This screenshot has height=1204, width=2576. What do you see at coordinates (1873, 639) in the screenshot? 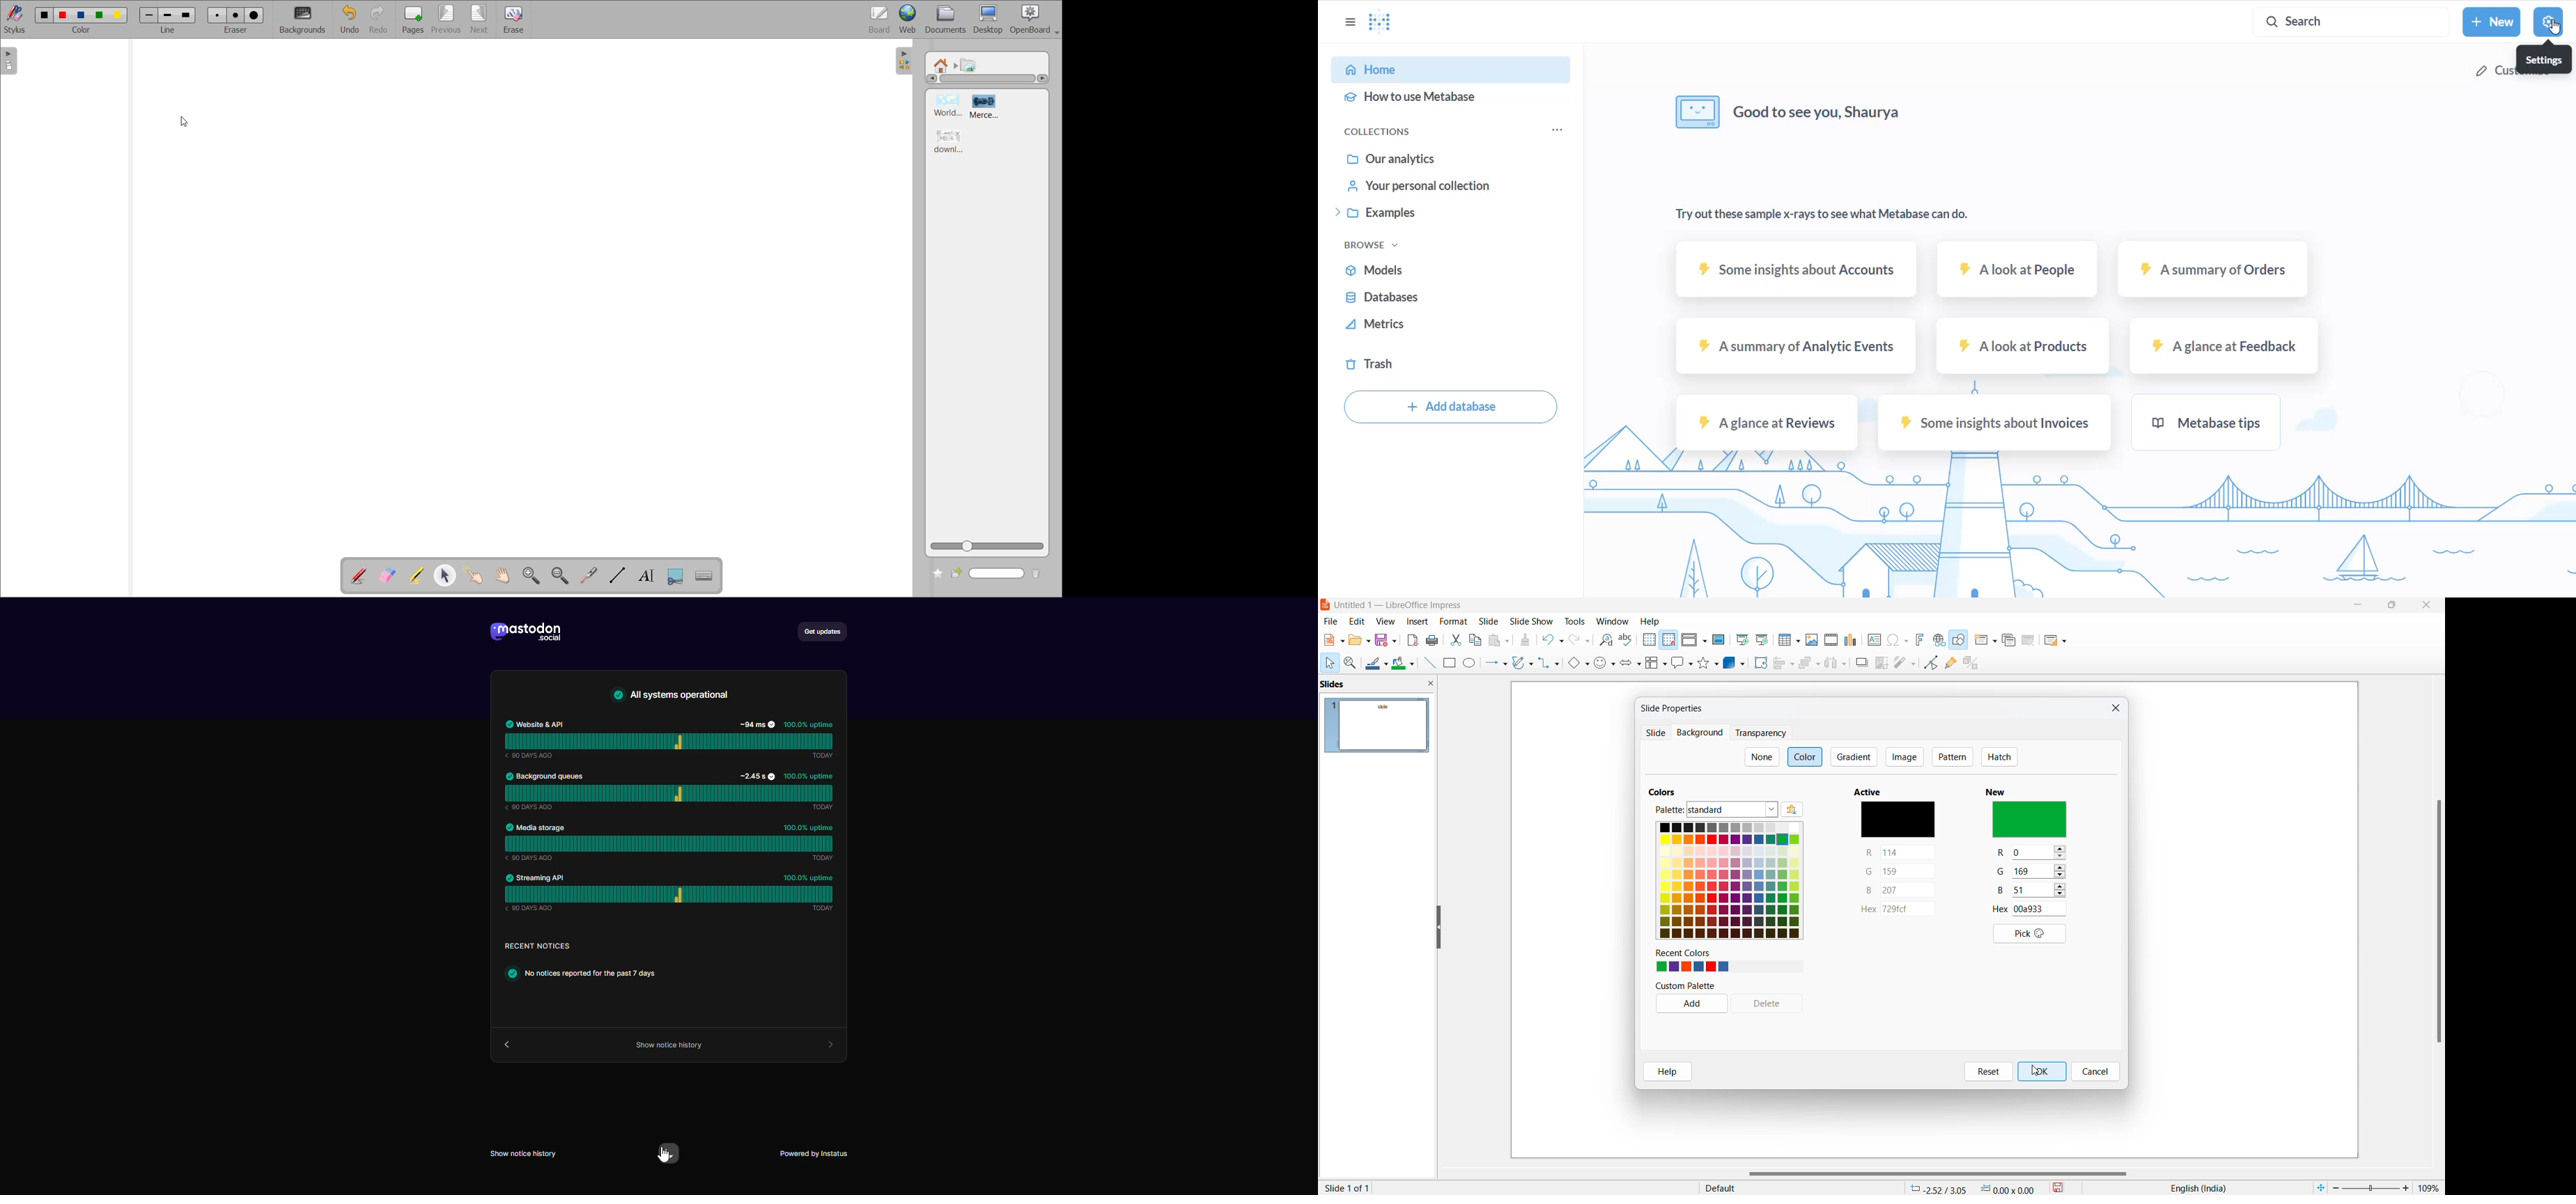
I see `insert text` at bounding box center [1873, 639].